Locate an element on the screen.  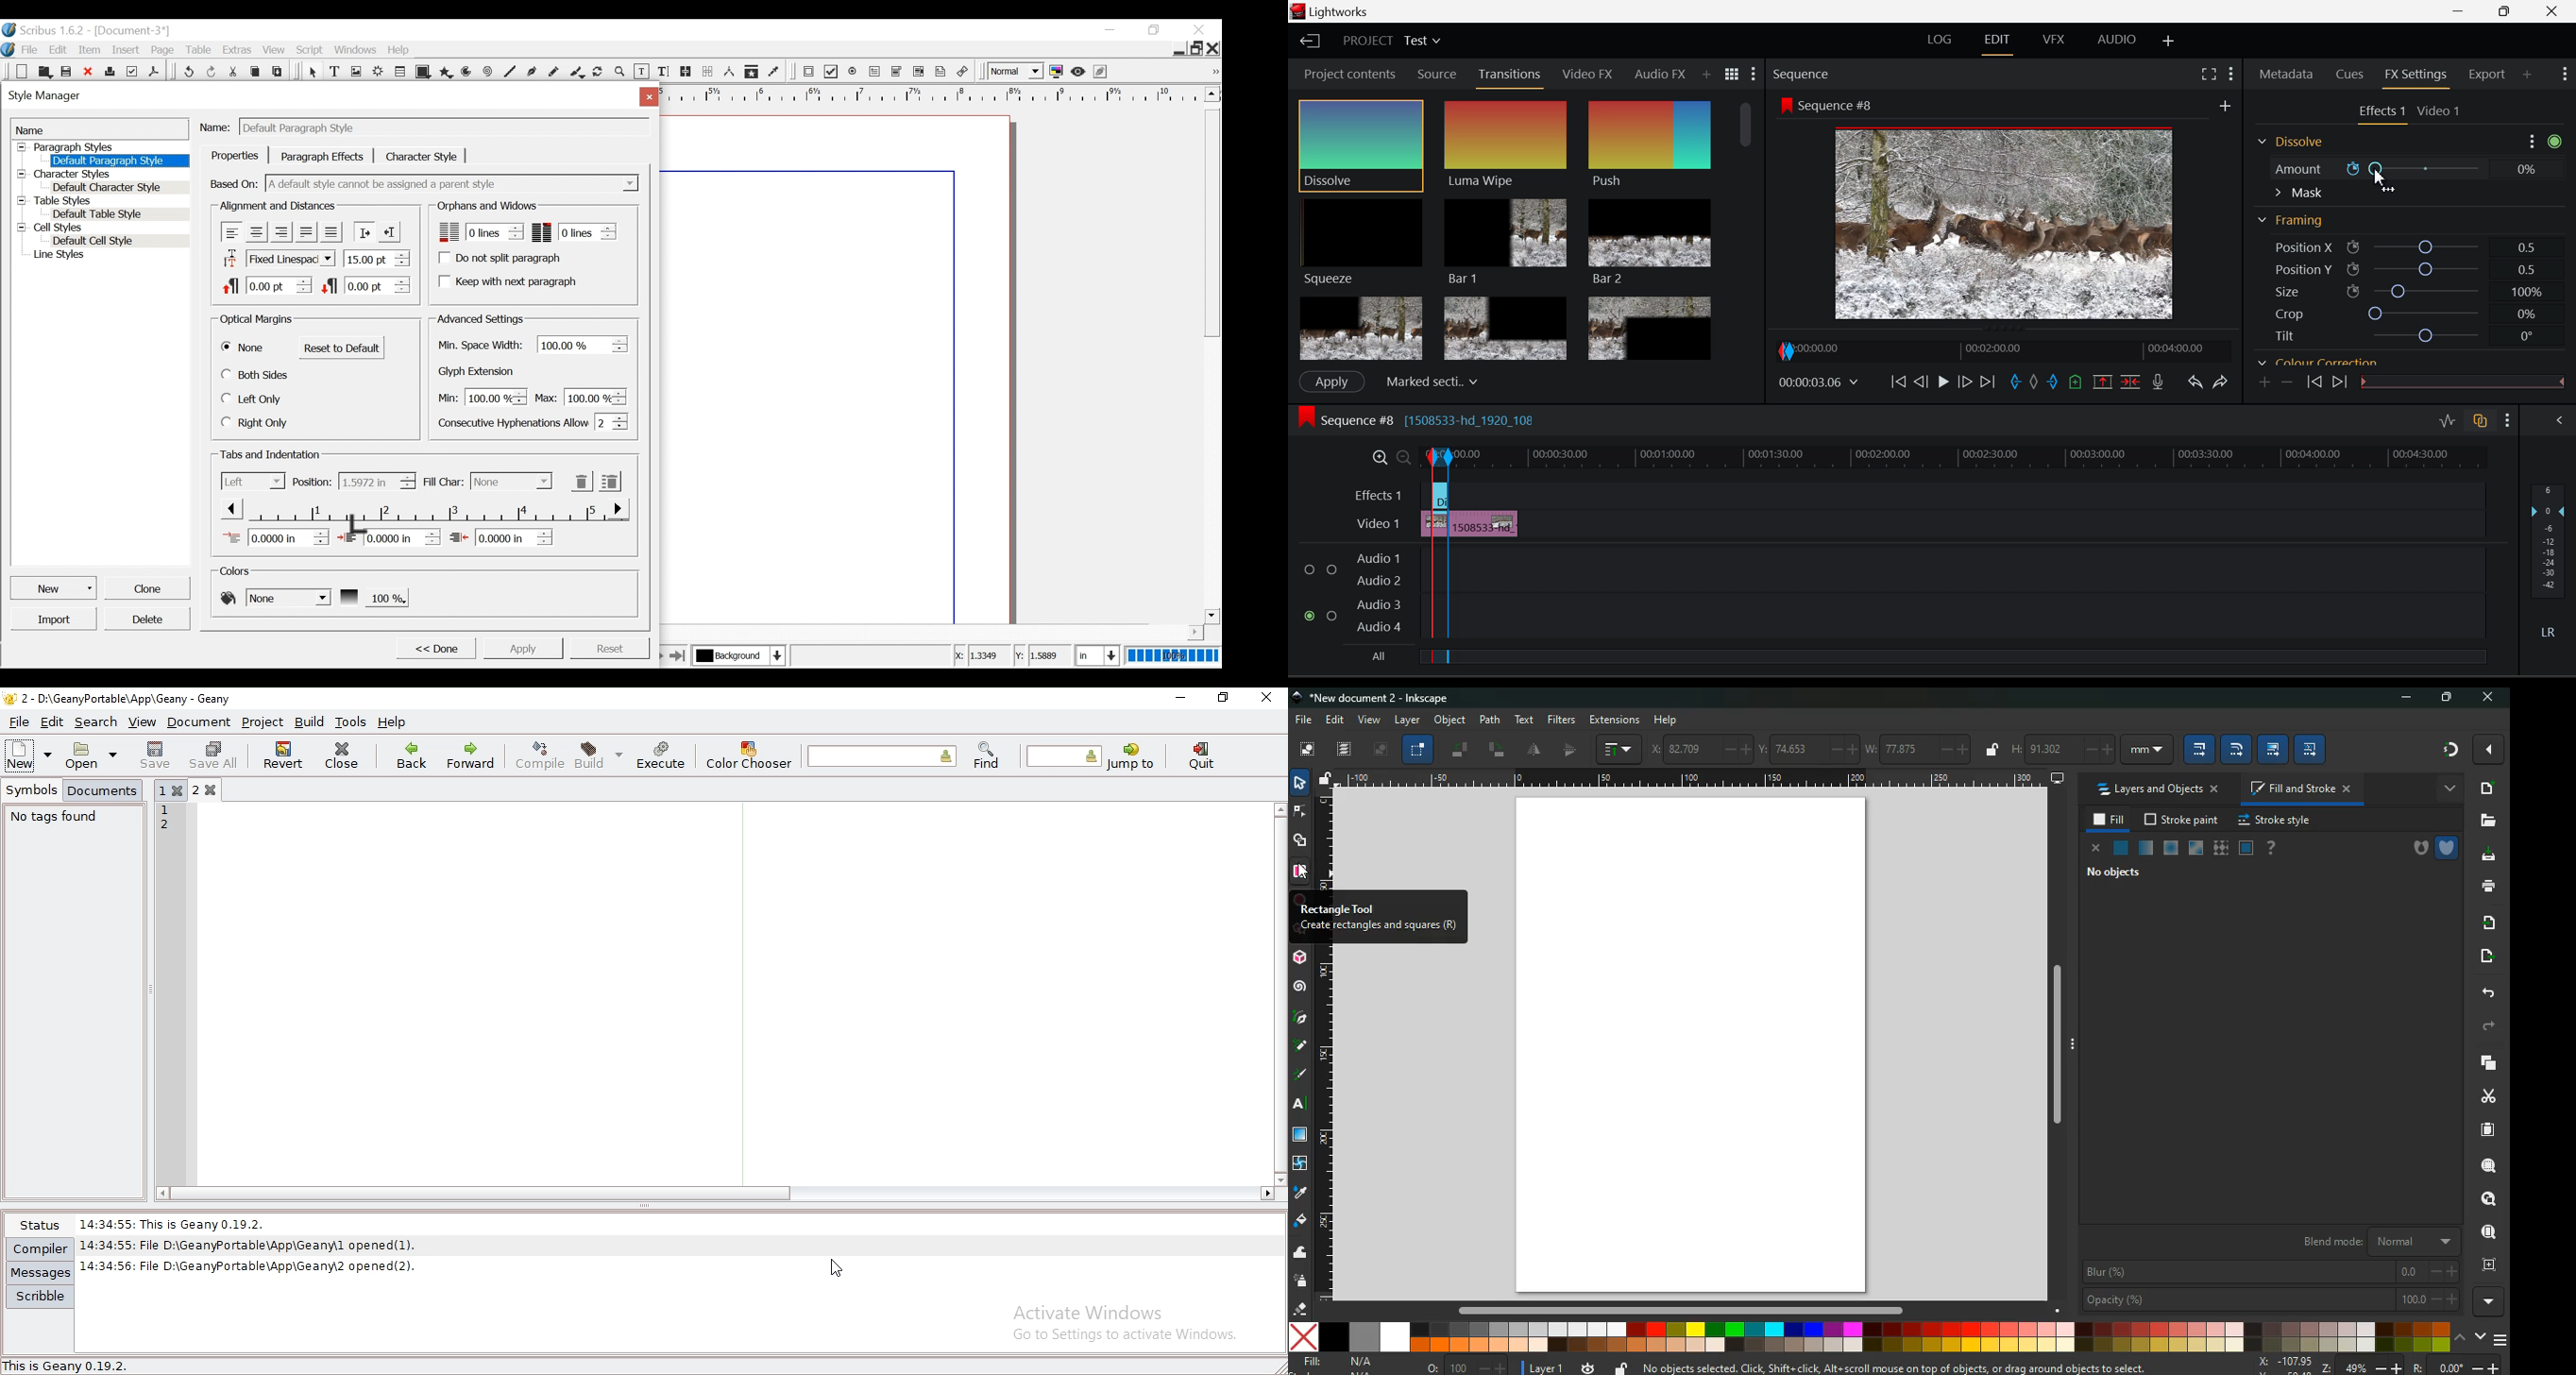
shield is located at coordinates (2448, 848).